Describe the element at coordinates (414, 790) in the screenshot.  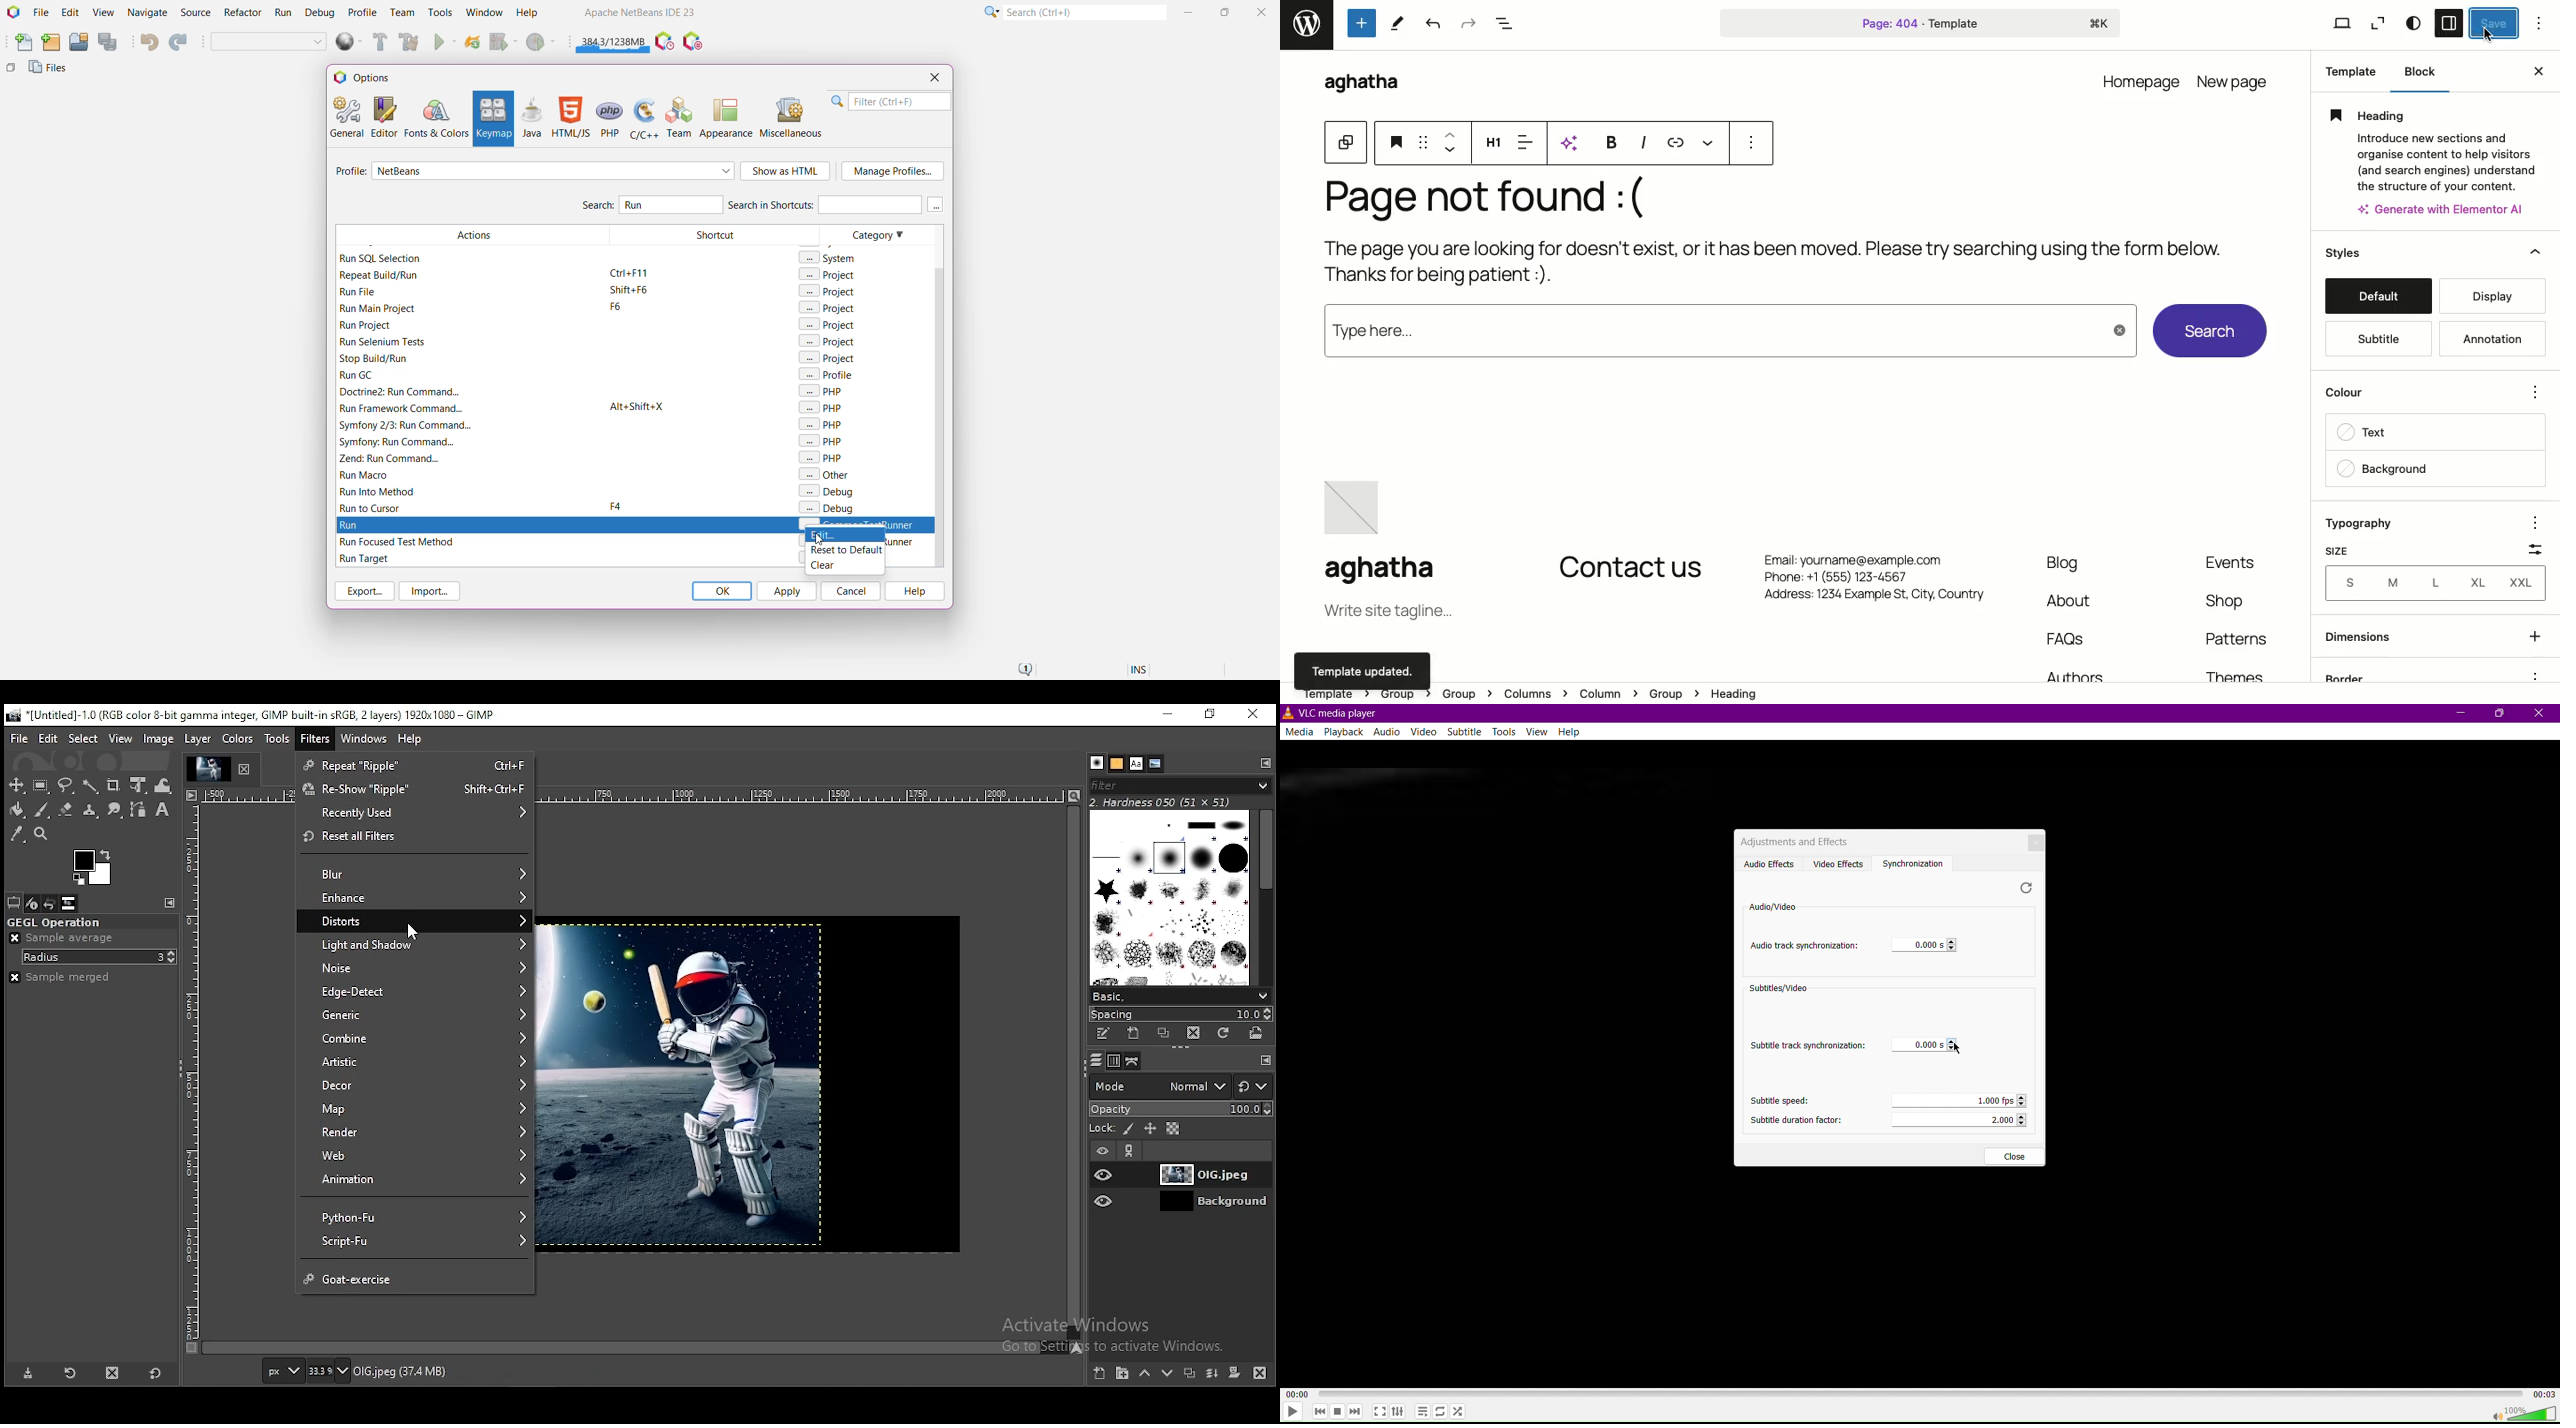
I see `reshow "ripple"` at that location.